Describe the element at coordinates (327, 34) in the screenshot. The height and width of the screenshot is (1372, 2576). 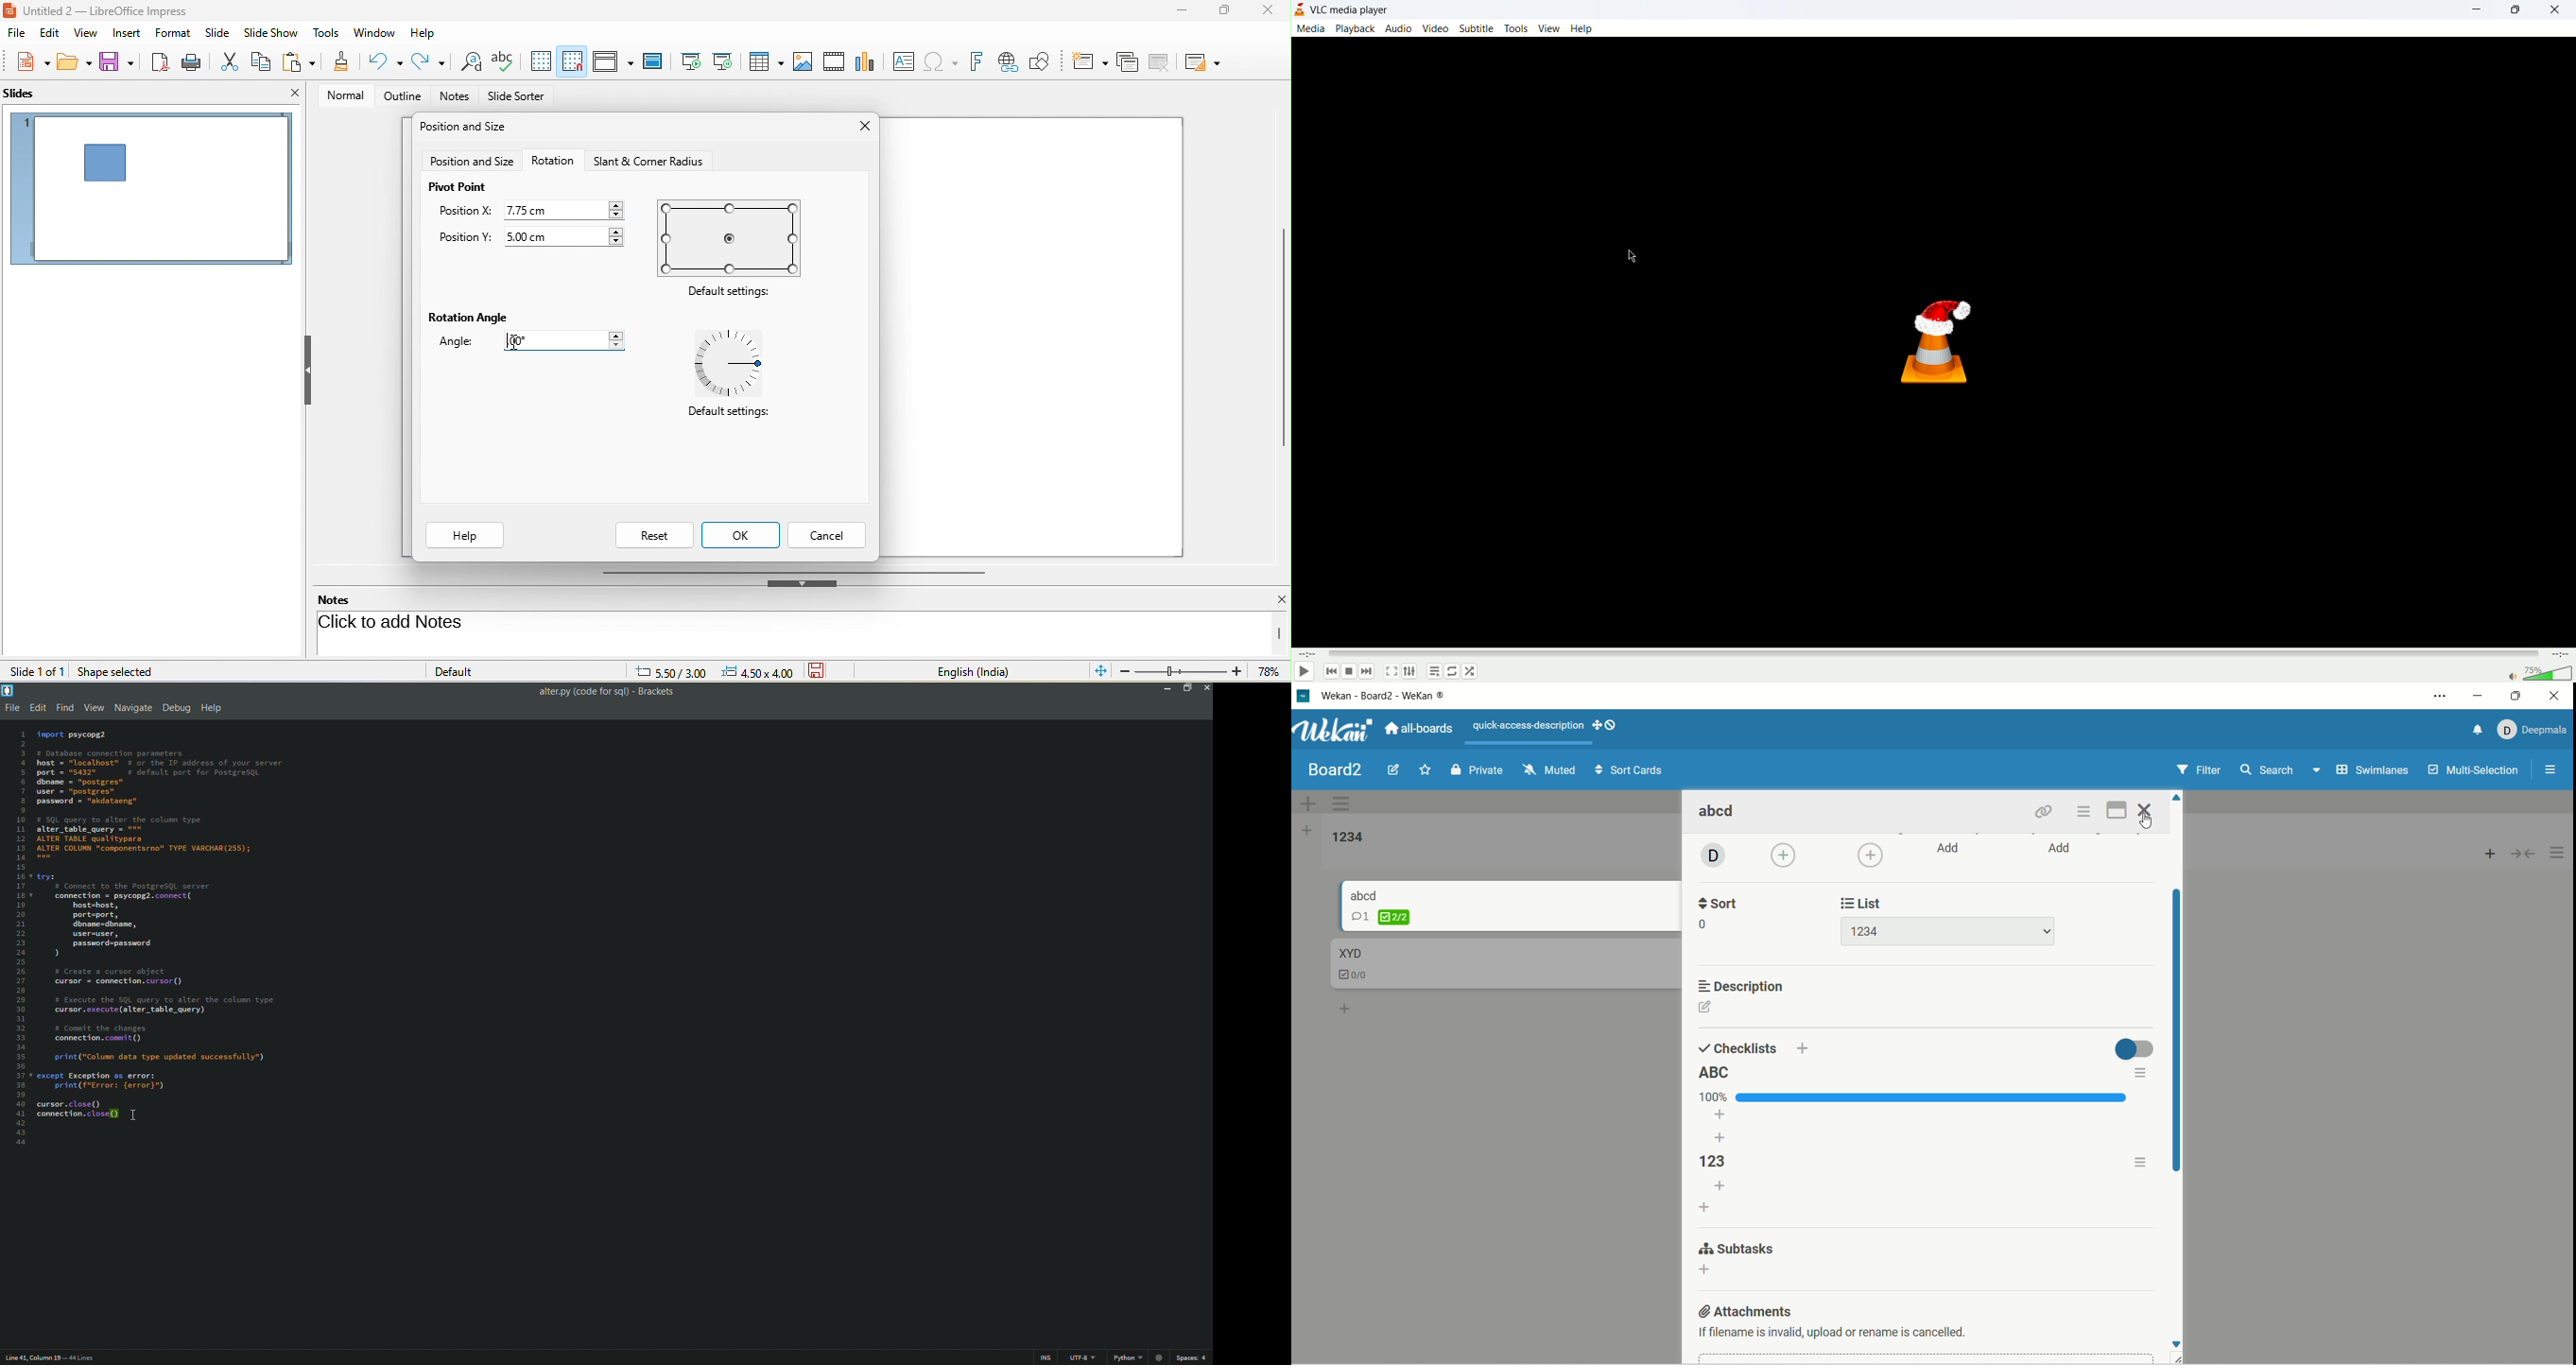
I see `tools` at that location.